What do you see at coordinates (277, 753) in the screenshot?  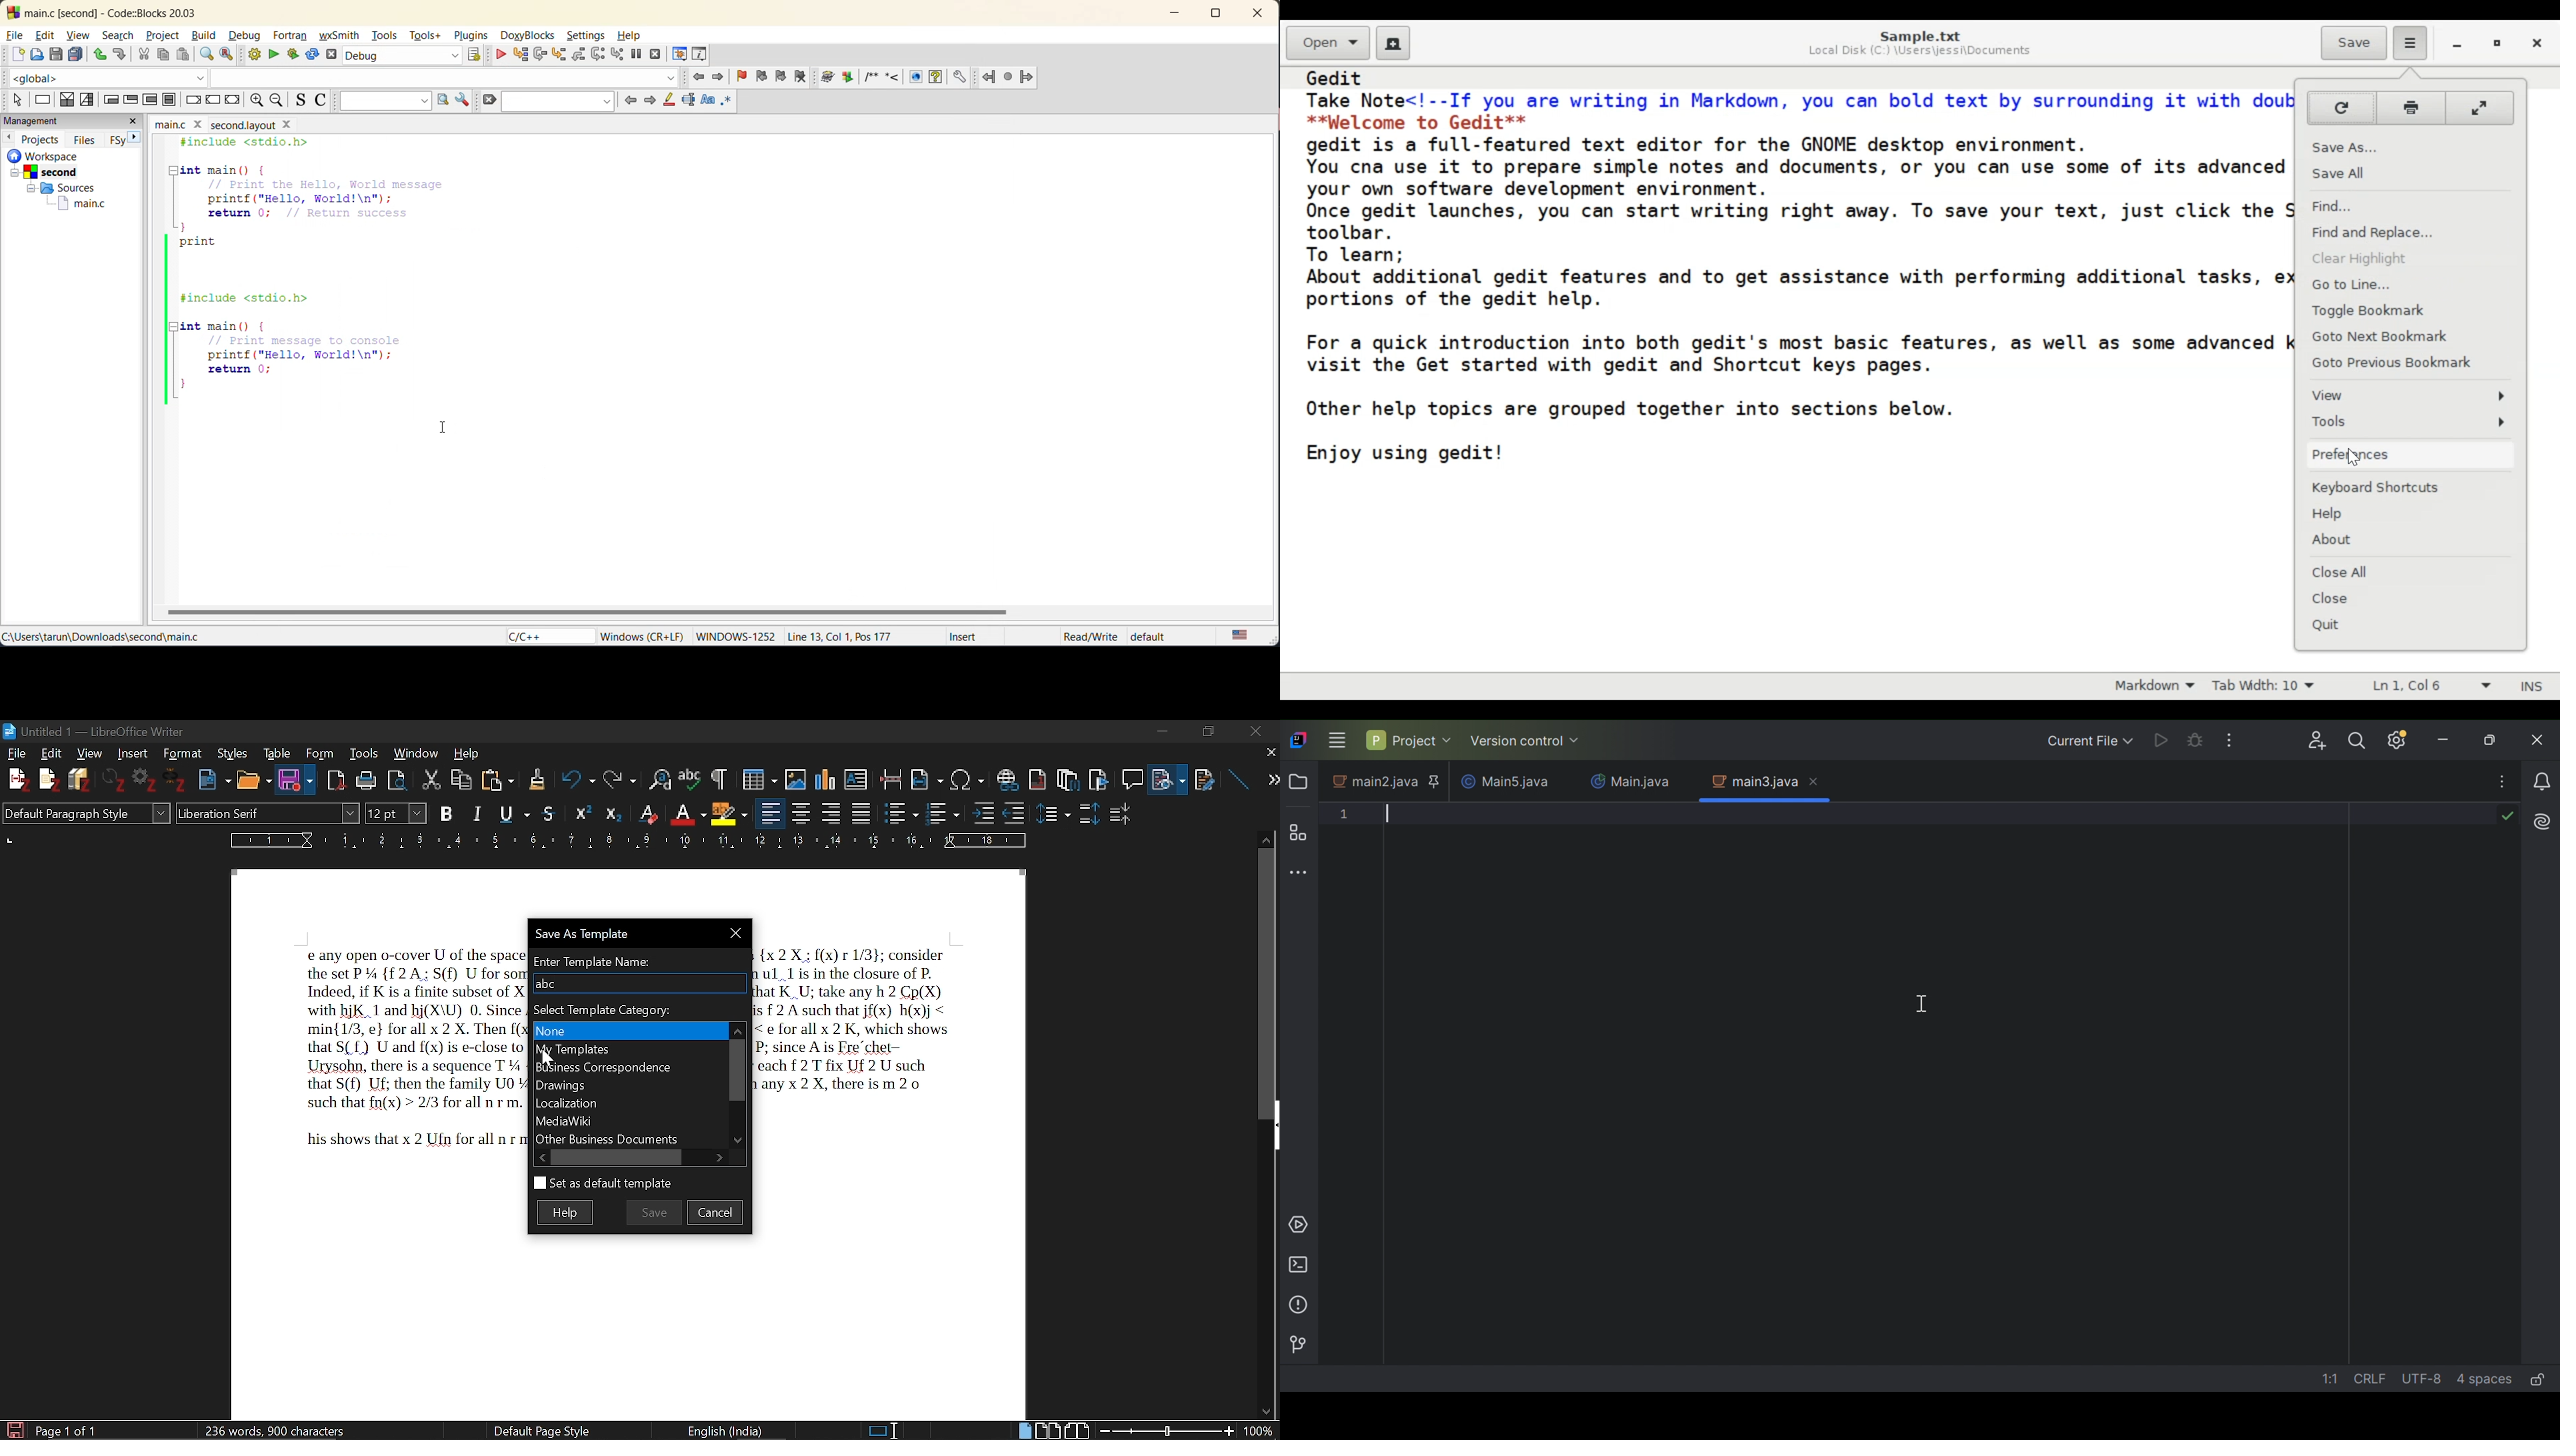 I see `Table` at bounding box center [277, 753].